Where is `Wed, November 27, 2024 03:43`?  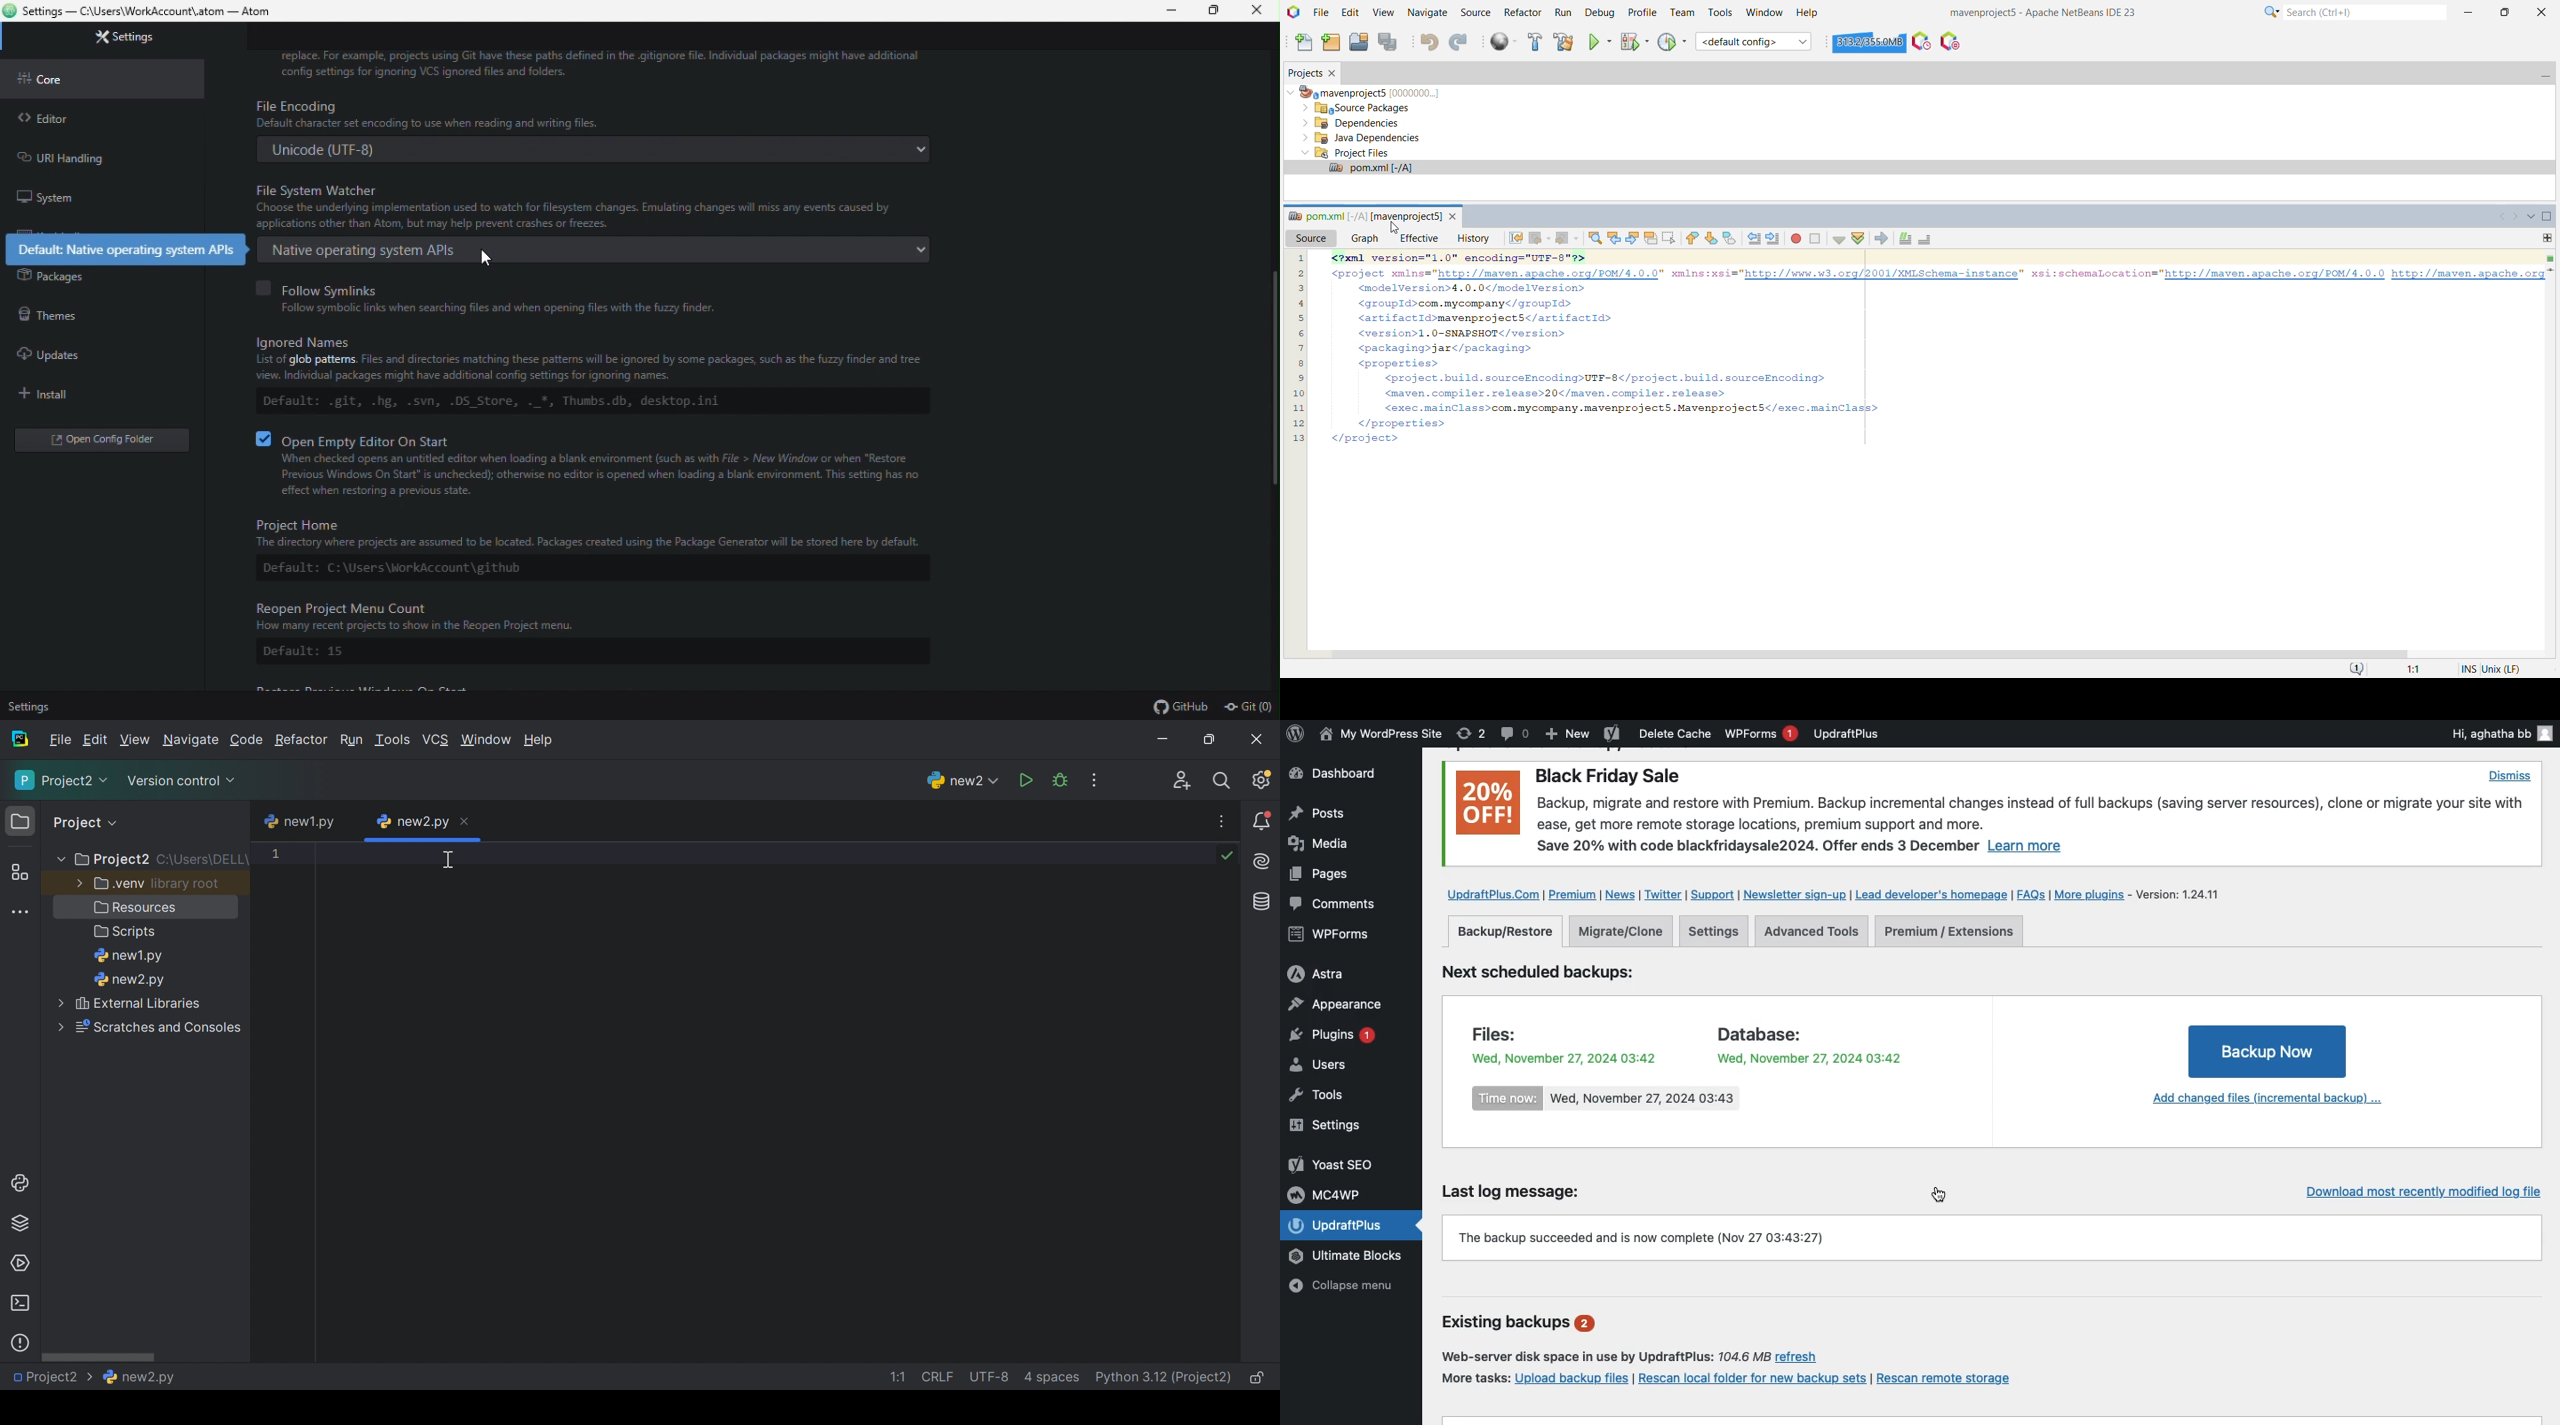 Wed, November 27, 2024 03:43 is located at coordinates (1643, 1100).